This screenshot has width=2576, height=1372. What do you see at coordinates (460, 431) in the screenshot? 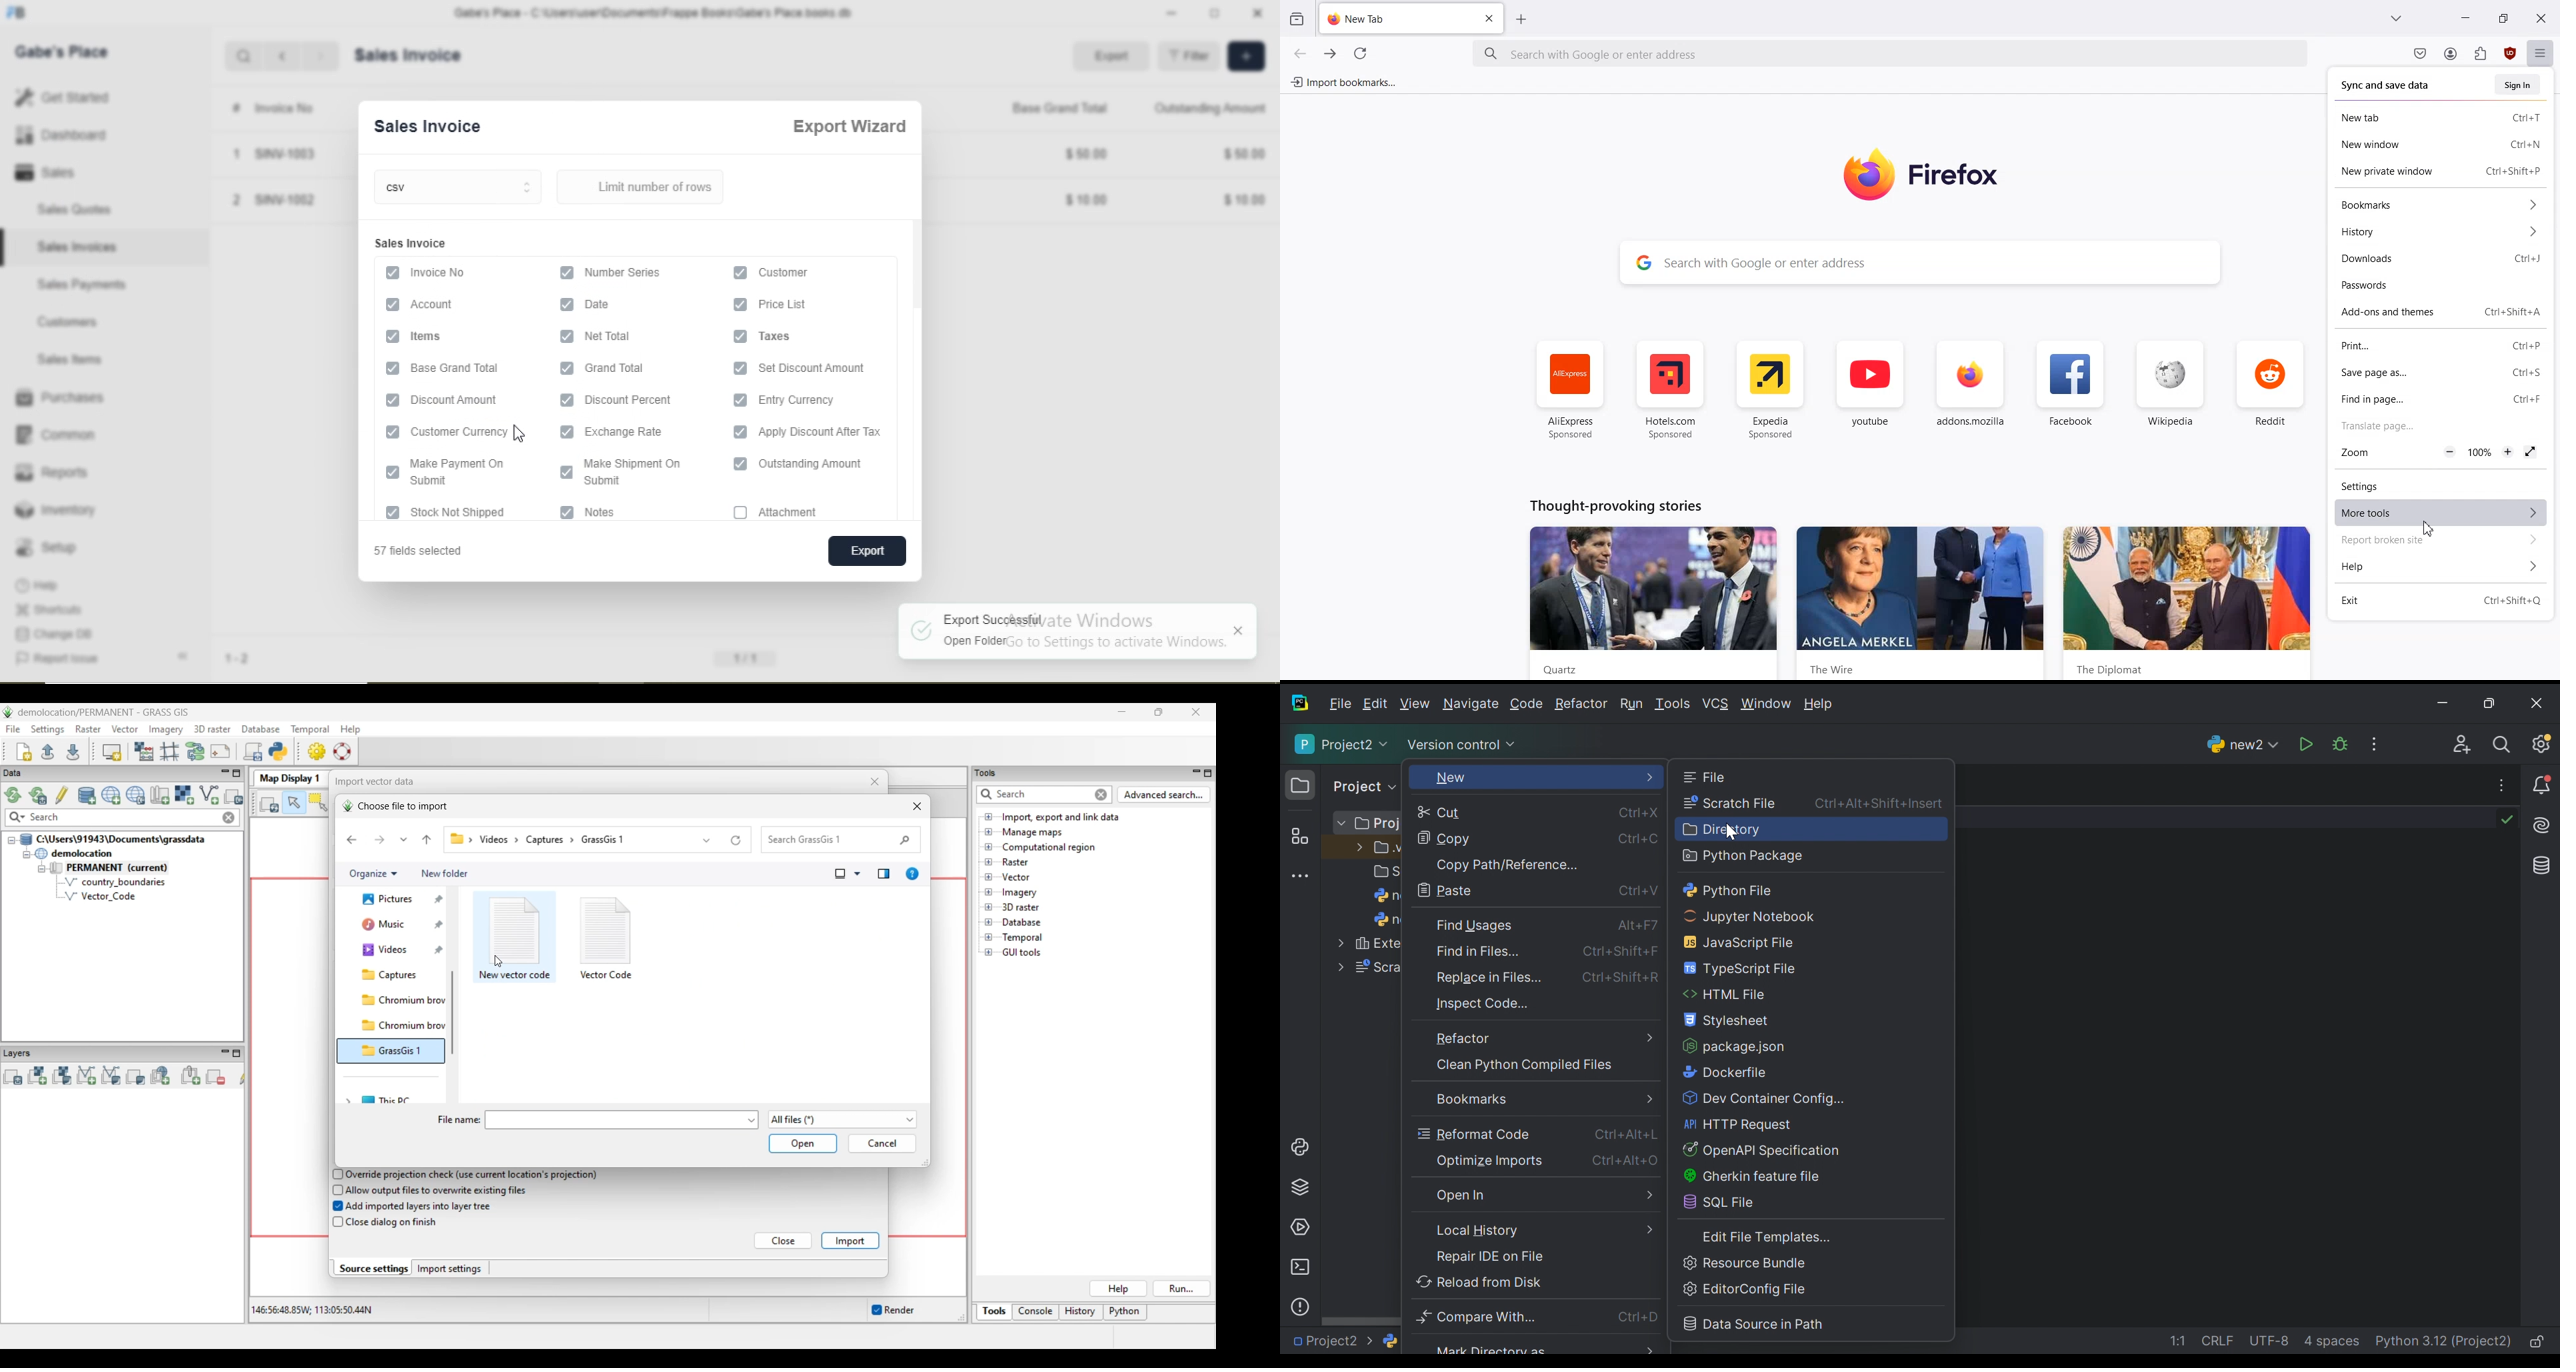
I see `Customer Currency` at bounding box center [460, 431].